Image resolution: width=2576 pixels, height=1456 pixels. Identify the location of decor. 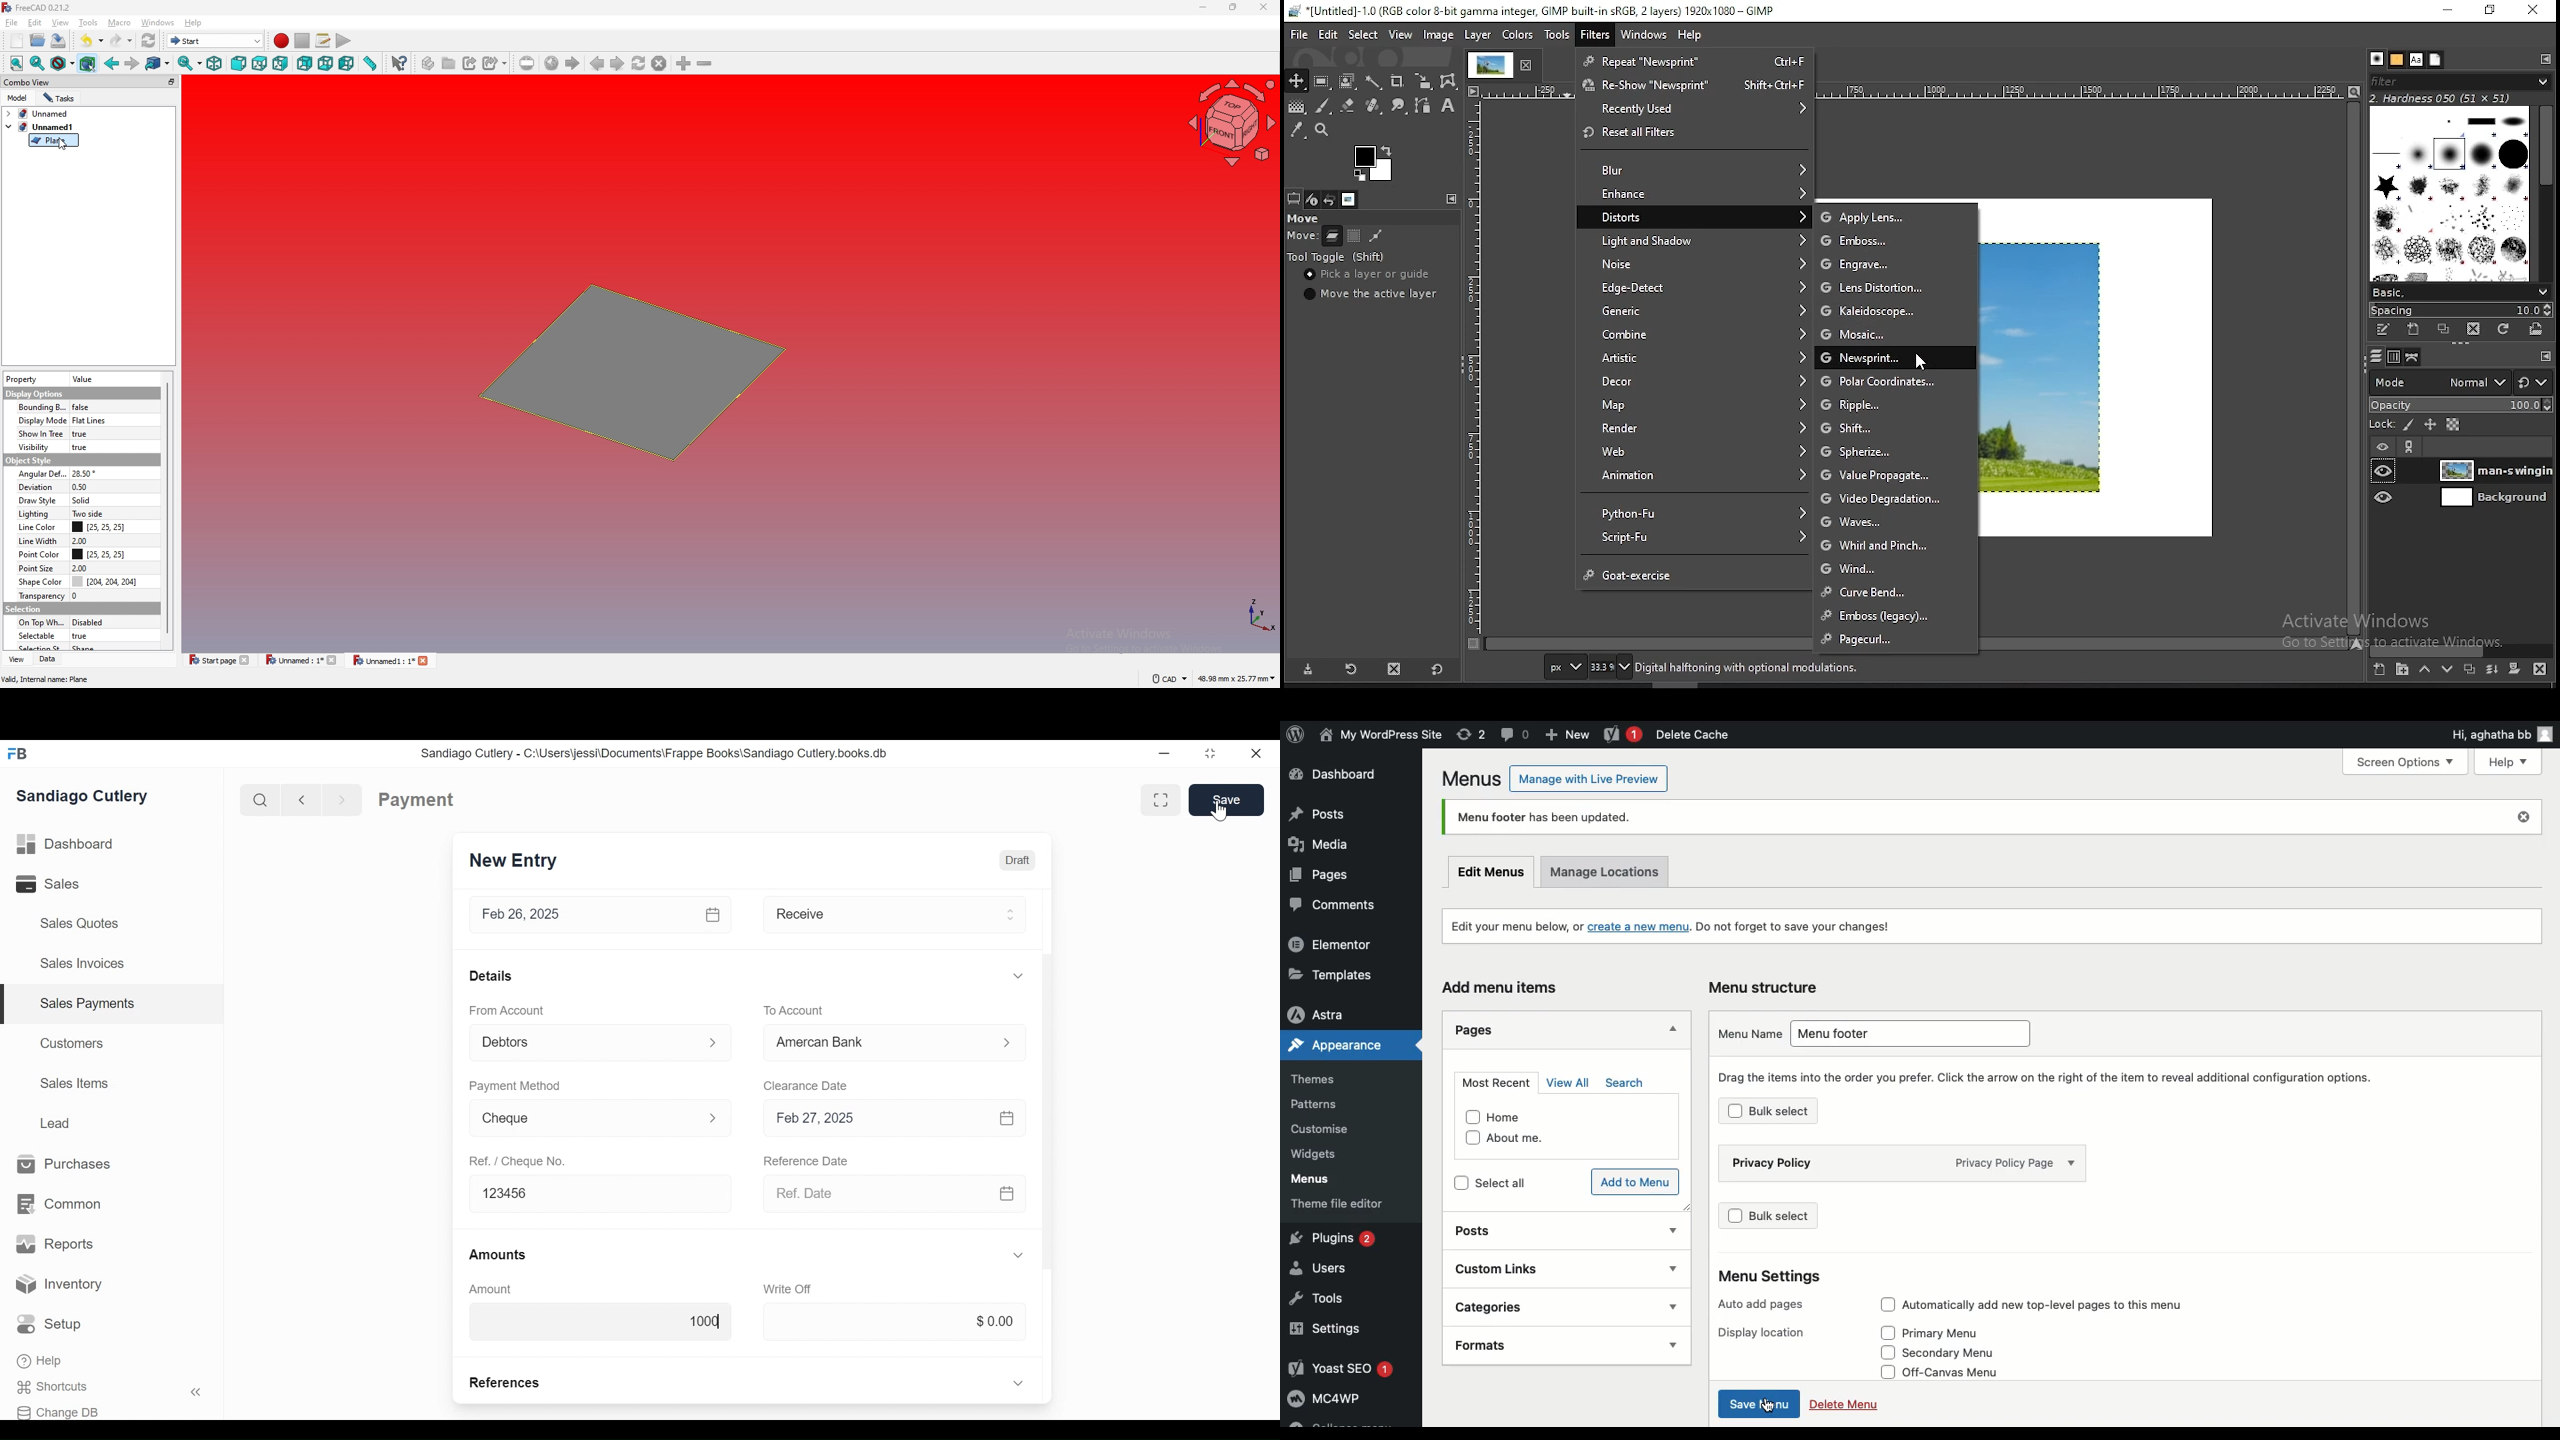
(1694, 383).